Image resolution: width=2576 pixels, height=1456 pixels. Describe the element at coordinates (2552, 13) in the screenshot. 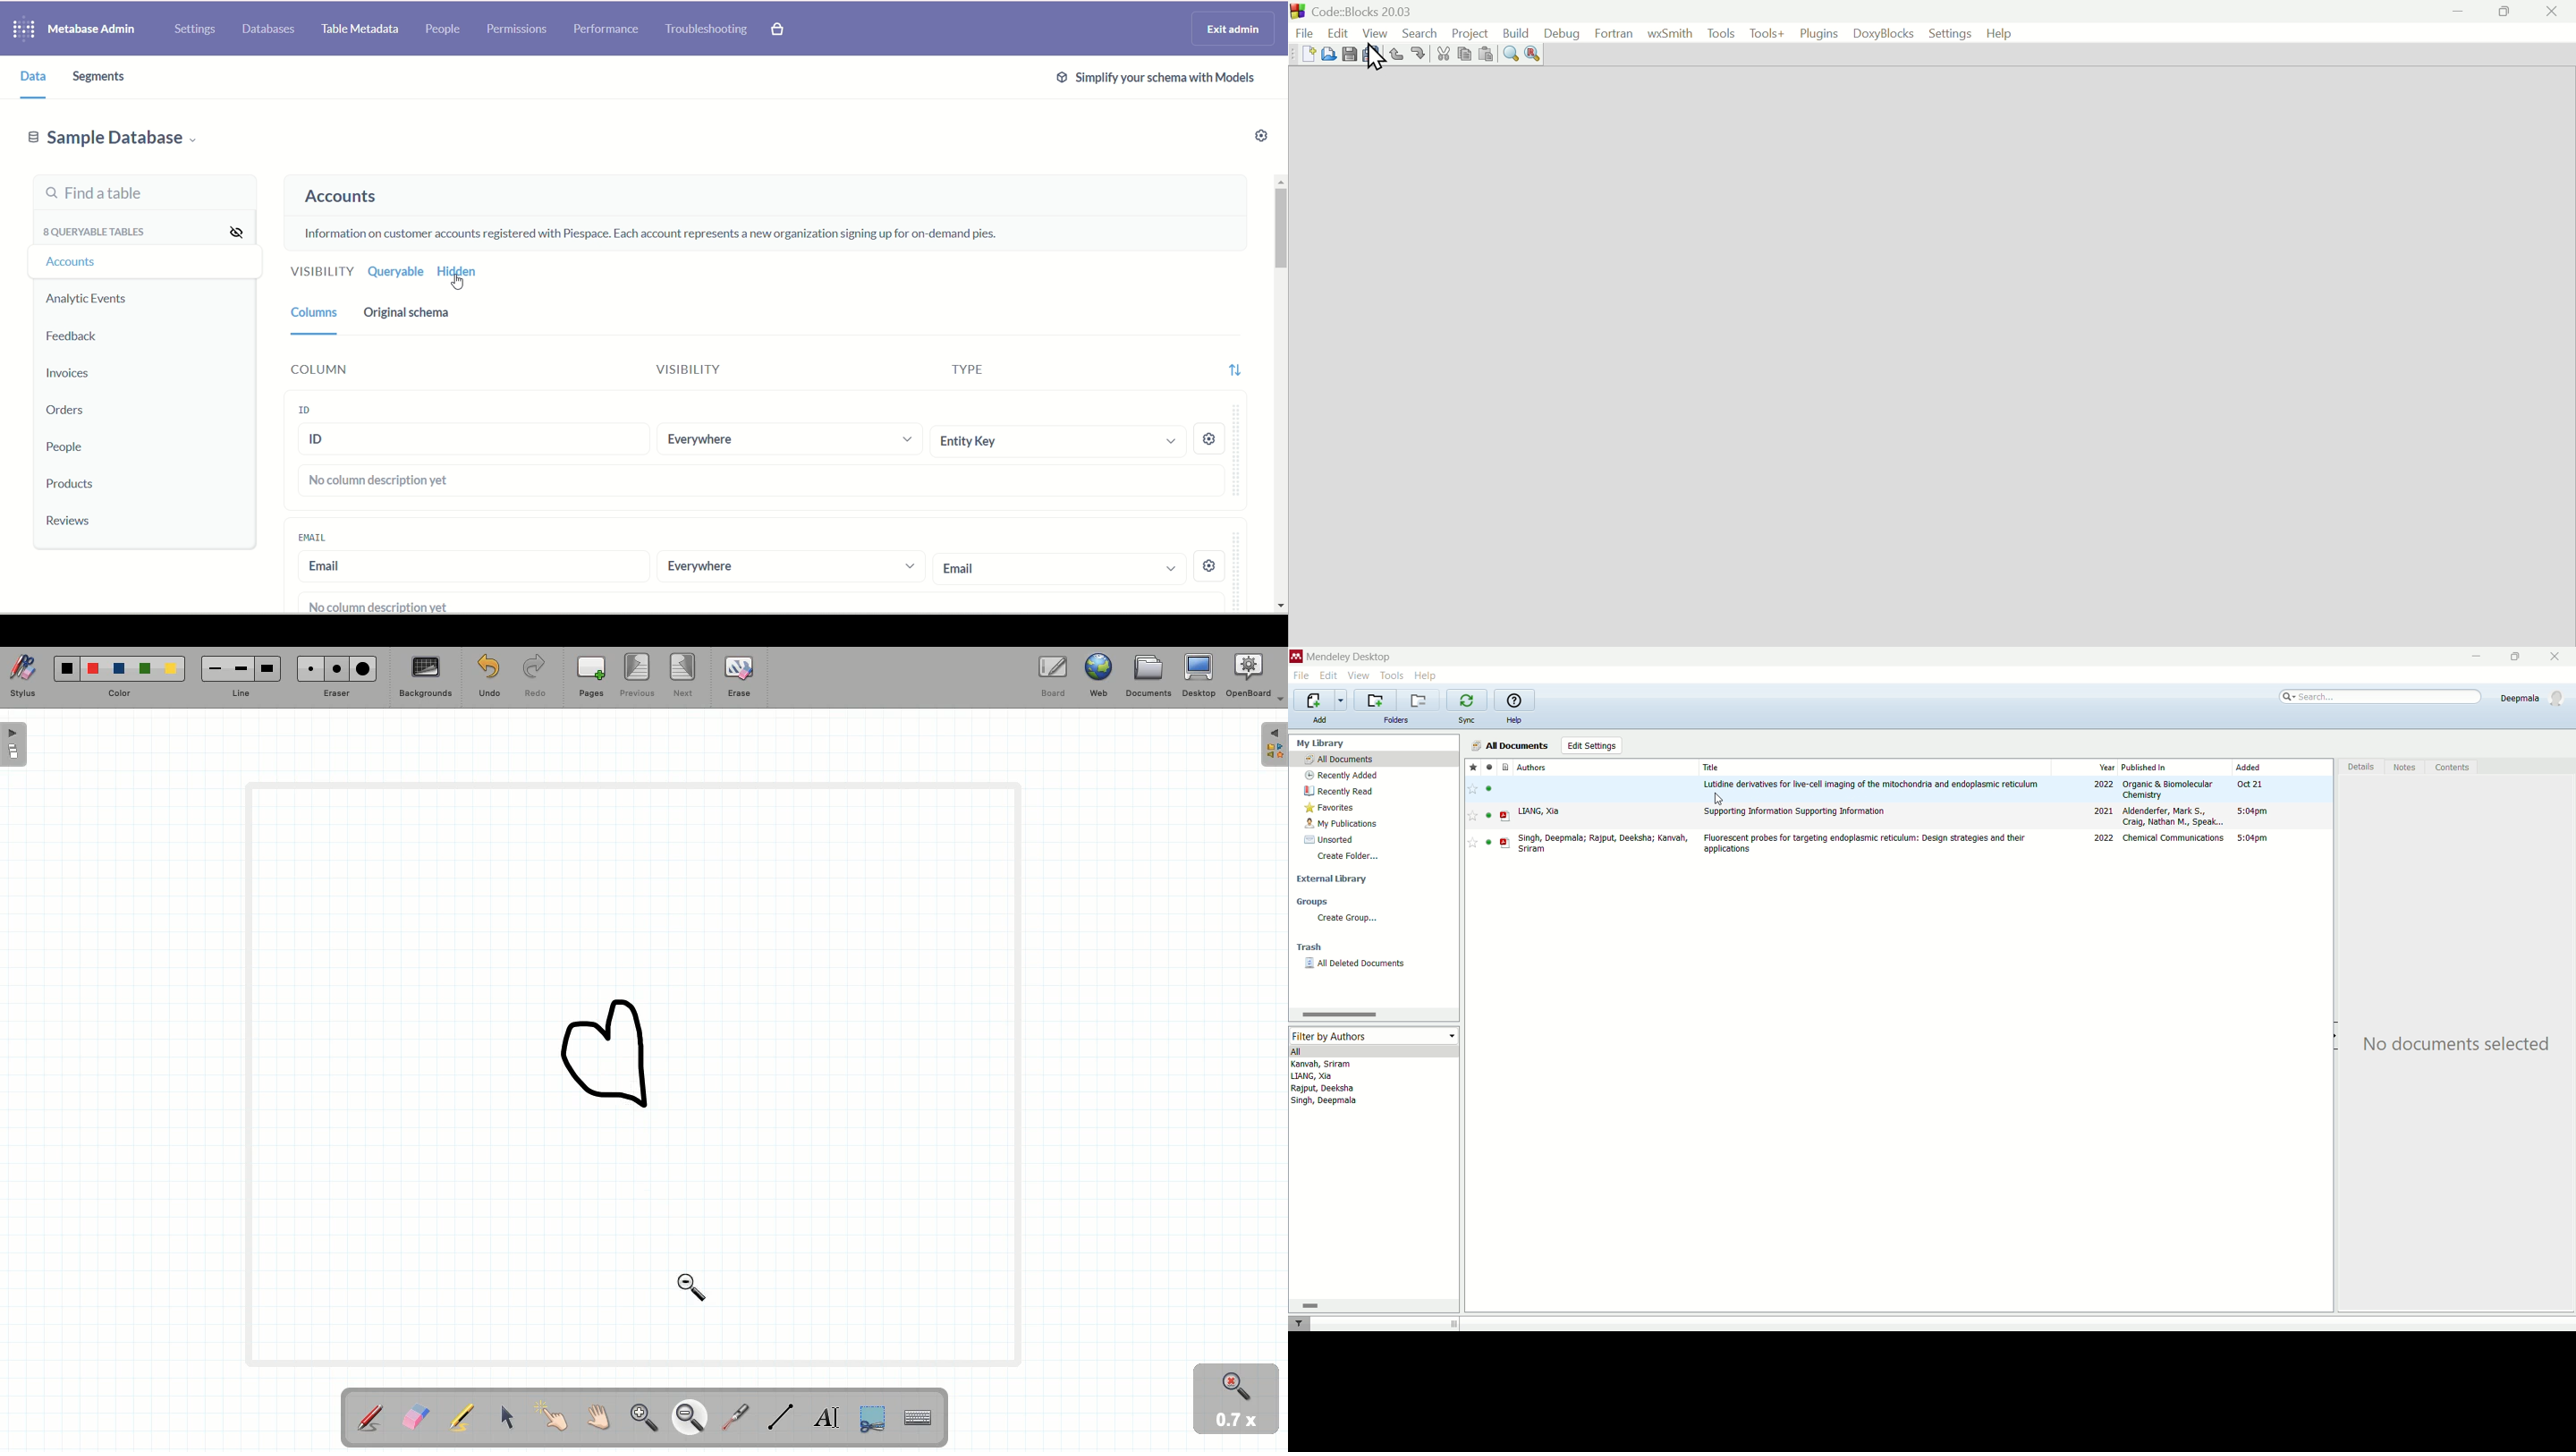

I see `Close` at that location.